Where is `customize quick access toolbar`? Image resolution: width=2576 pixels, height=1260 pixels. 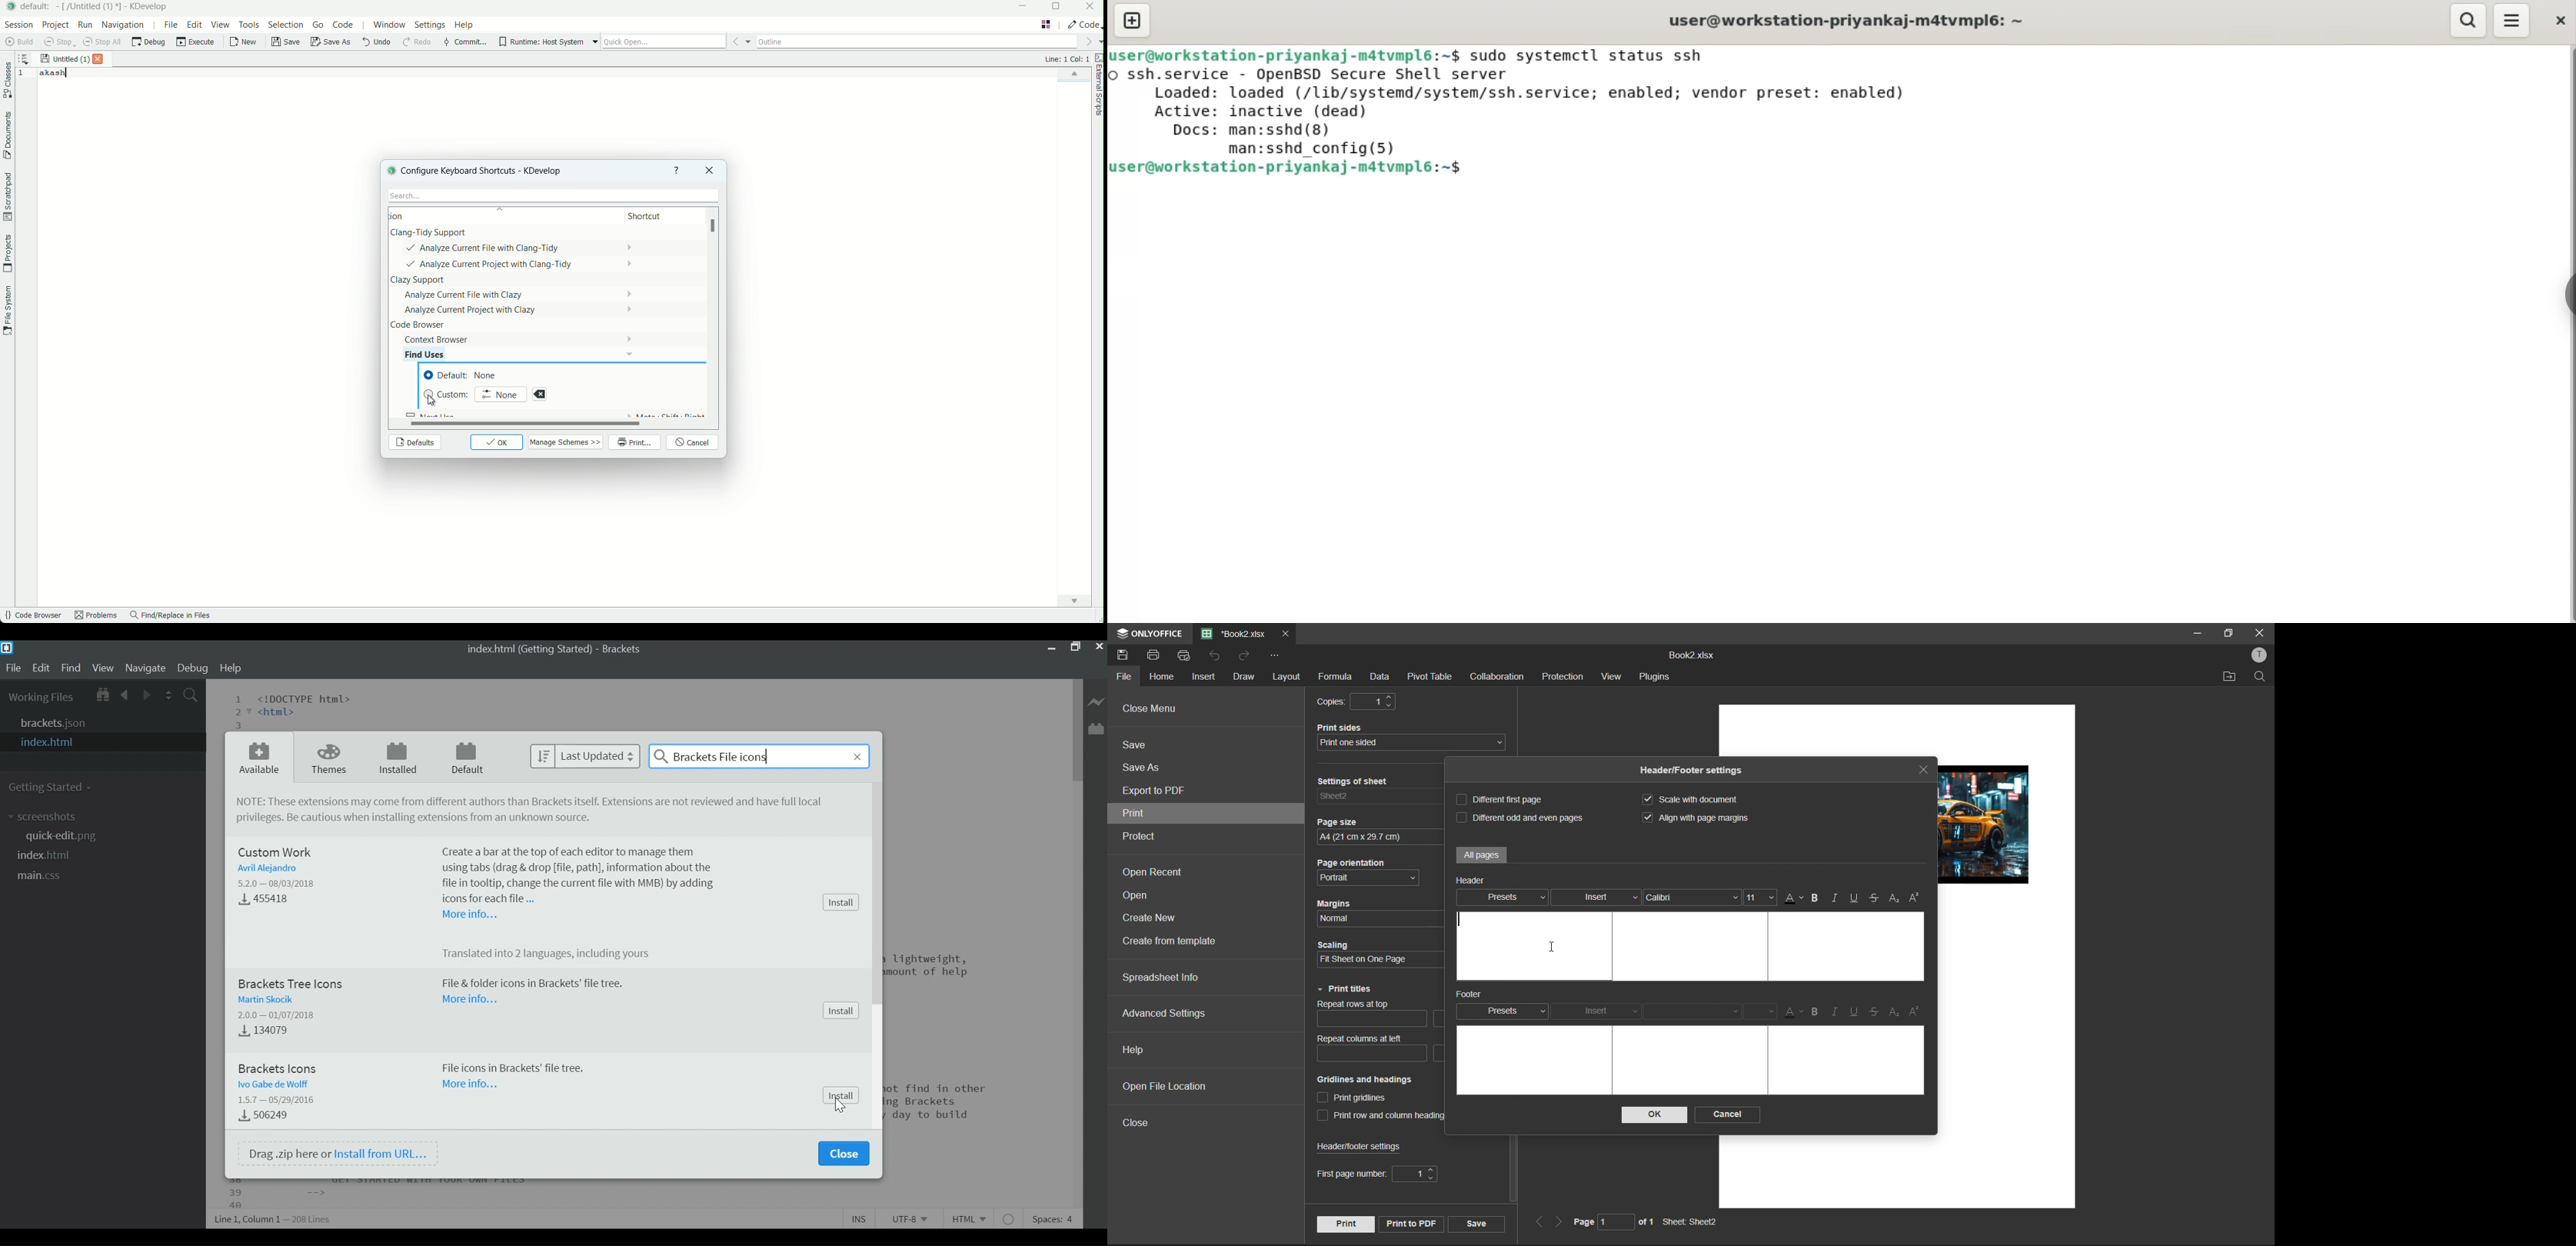
customize quick access toolbar is located at coordinates (1279, 658).